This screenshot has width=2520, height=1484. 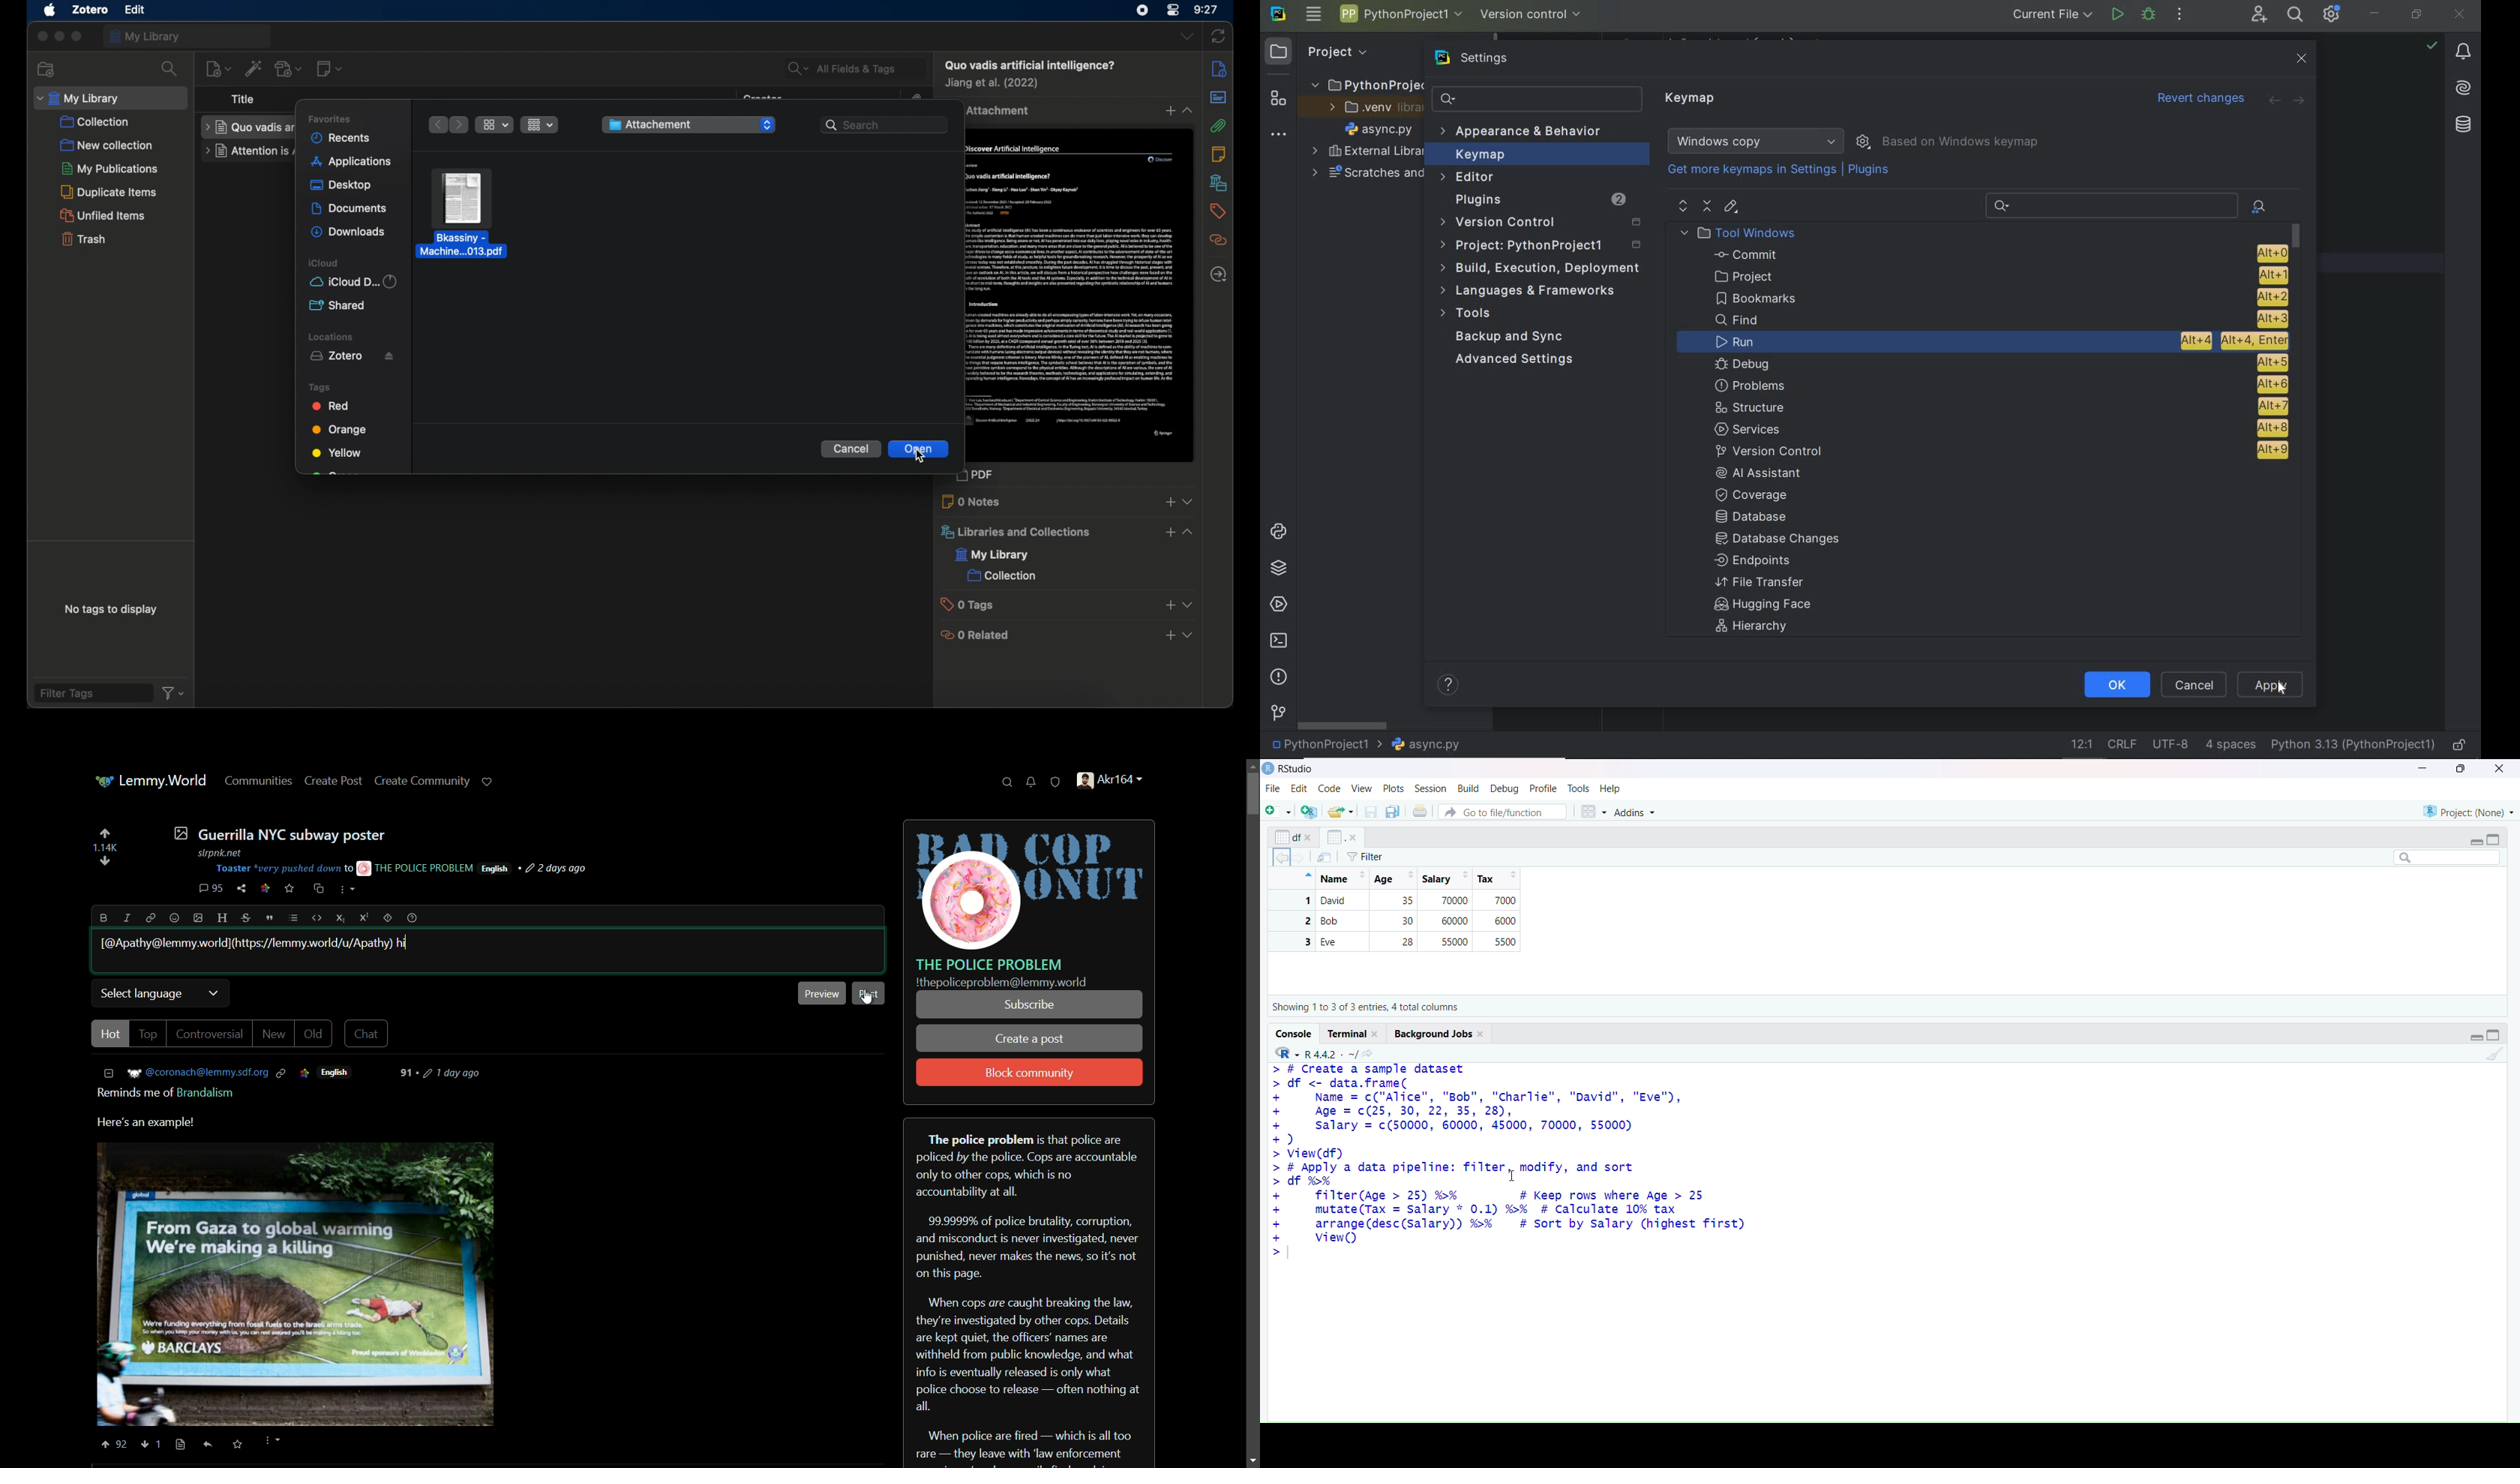 I want to click on options of x, so click(x=1288, y=835).